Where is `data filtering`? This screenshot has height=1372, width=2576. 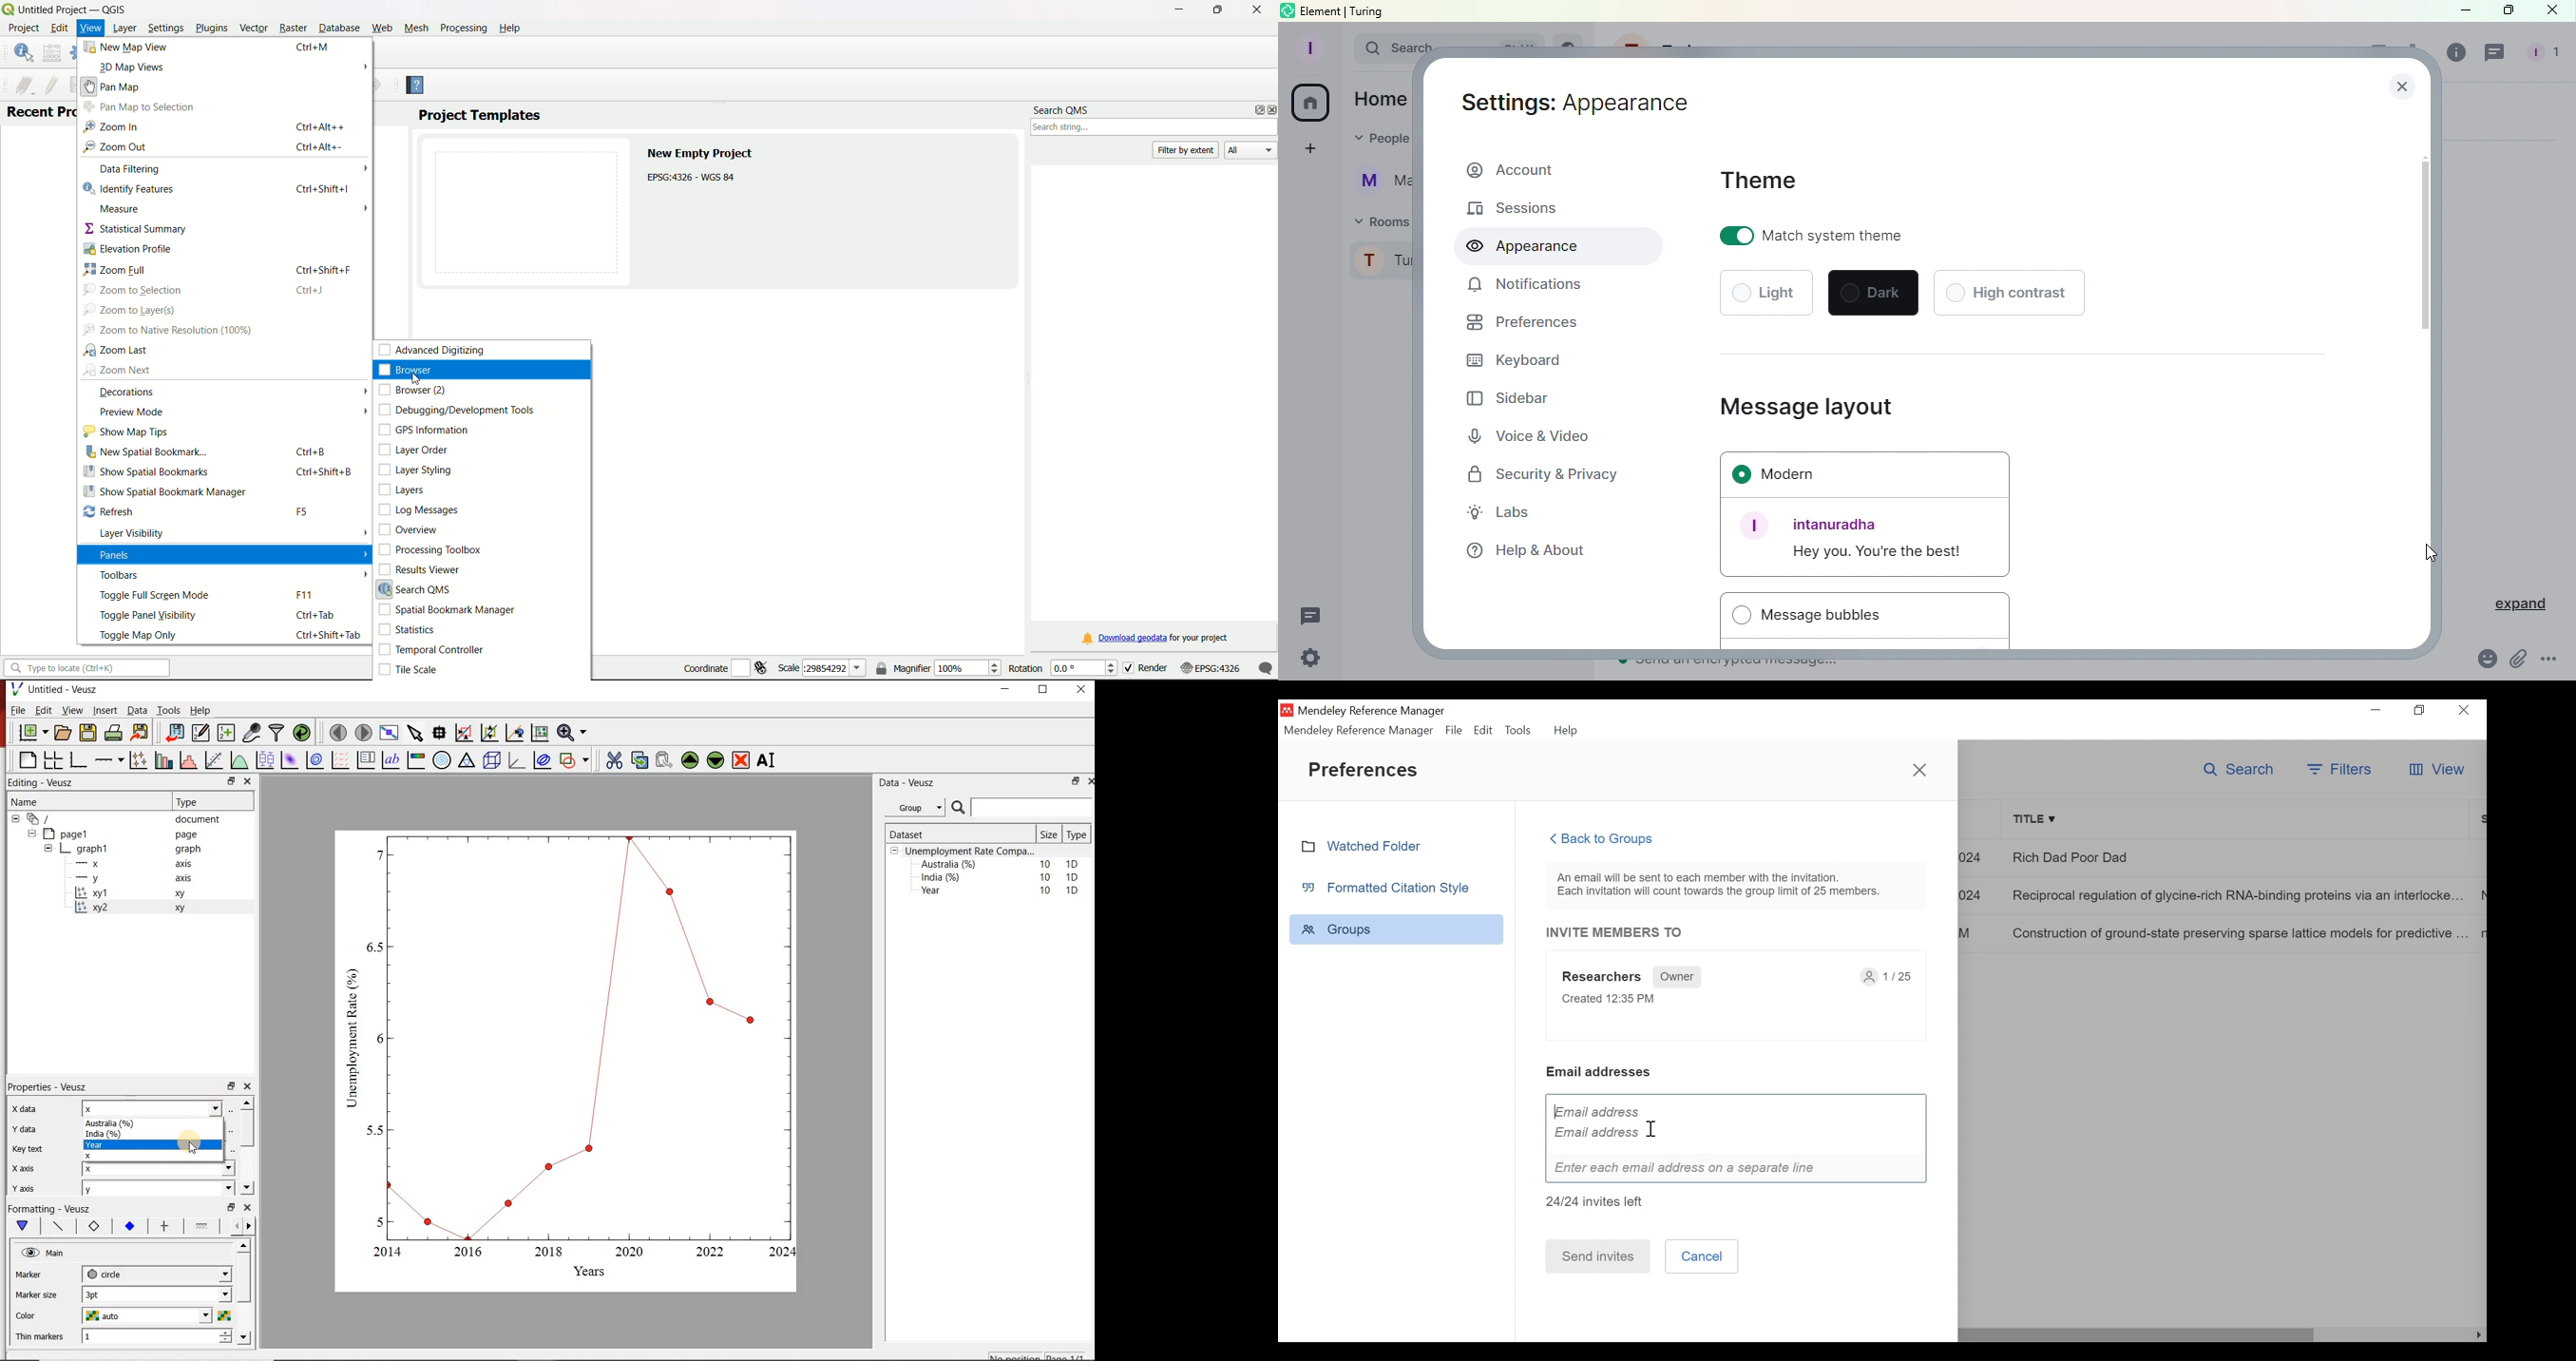
data filtering is located at coordinates (130, 170).